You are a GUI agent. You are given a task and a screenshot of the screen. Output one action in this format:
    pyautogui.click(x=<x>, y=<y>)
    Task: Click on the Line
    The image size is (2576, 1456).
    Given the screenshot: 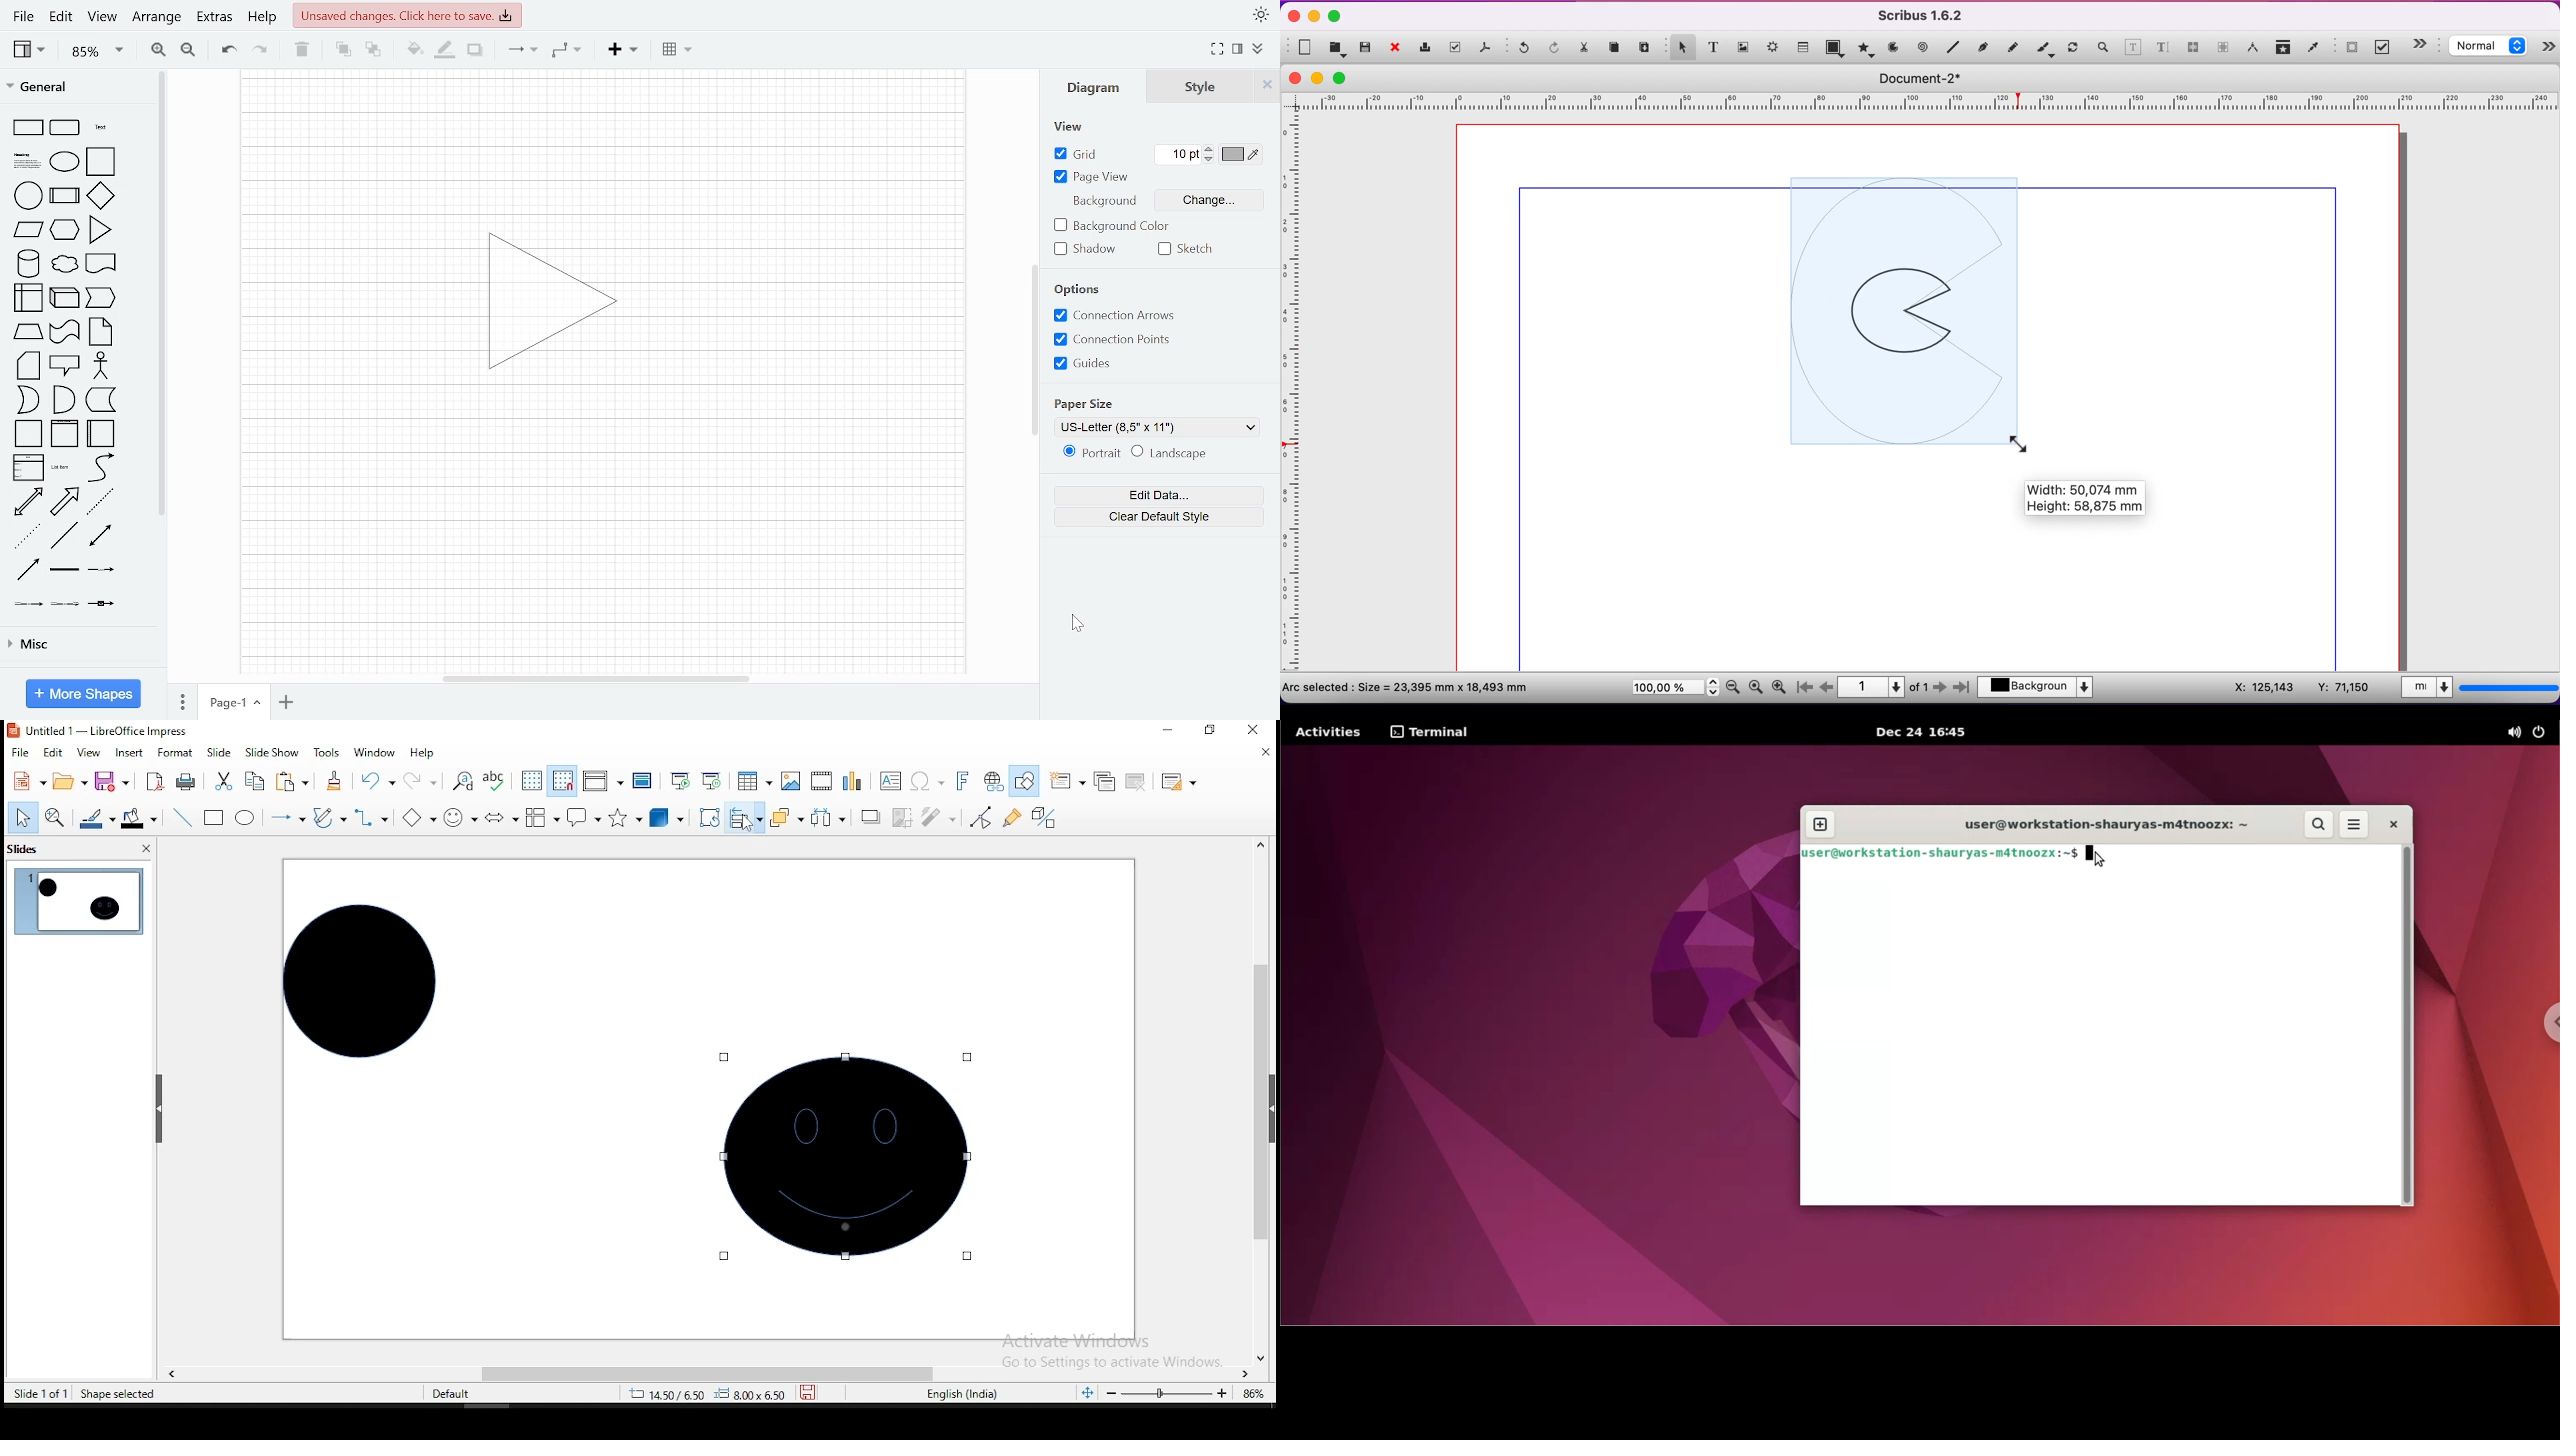 What is the action you would take?
    pyautogui.click(x=521, y=51)
    